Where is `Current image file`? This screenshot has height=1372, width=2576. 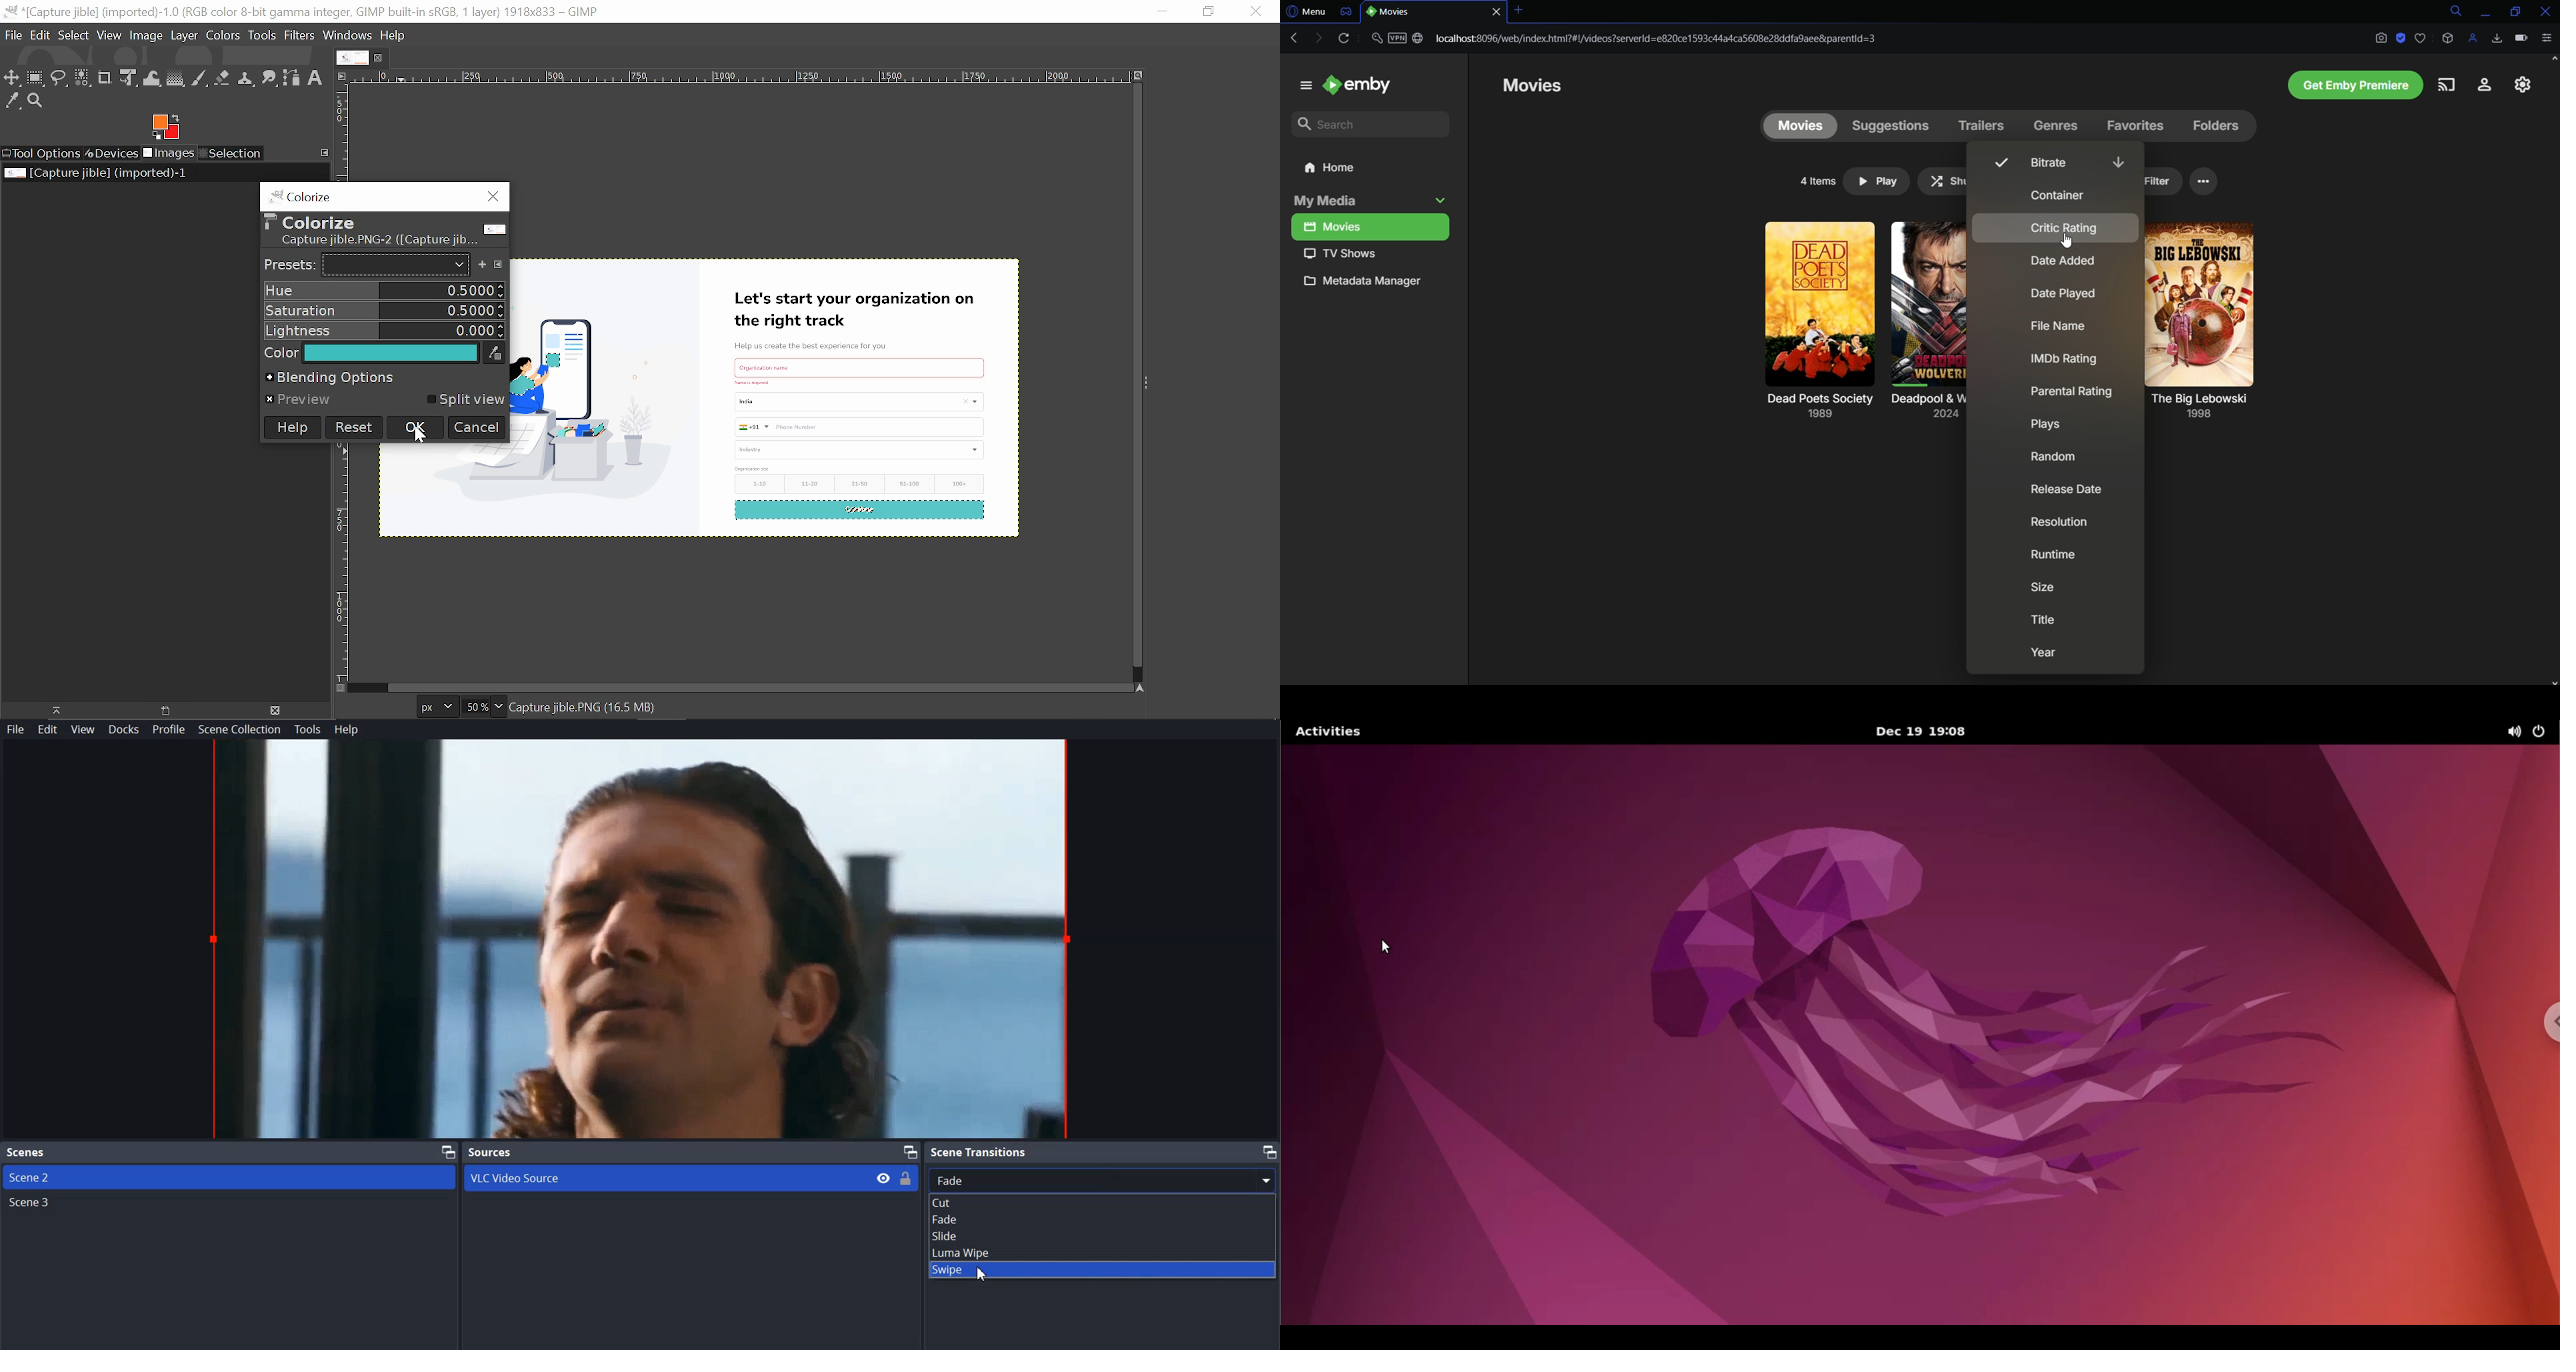 Current image file is located at coordinates (97, 172).